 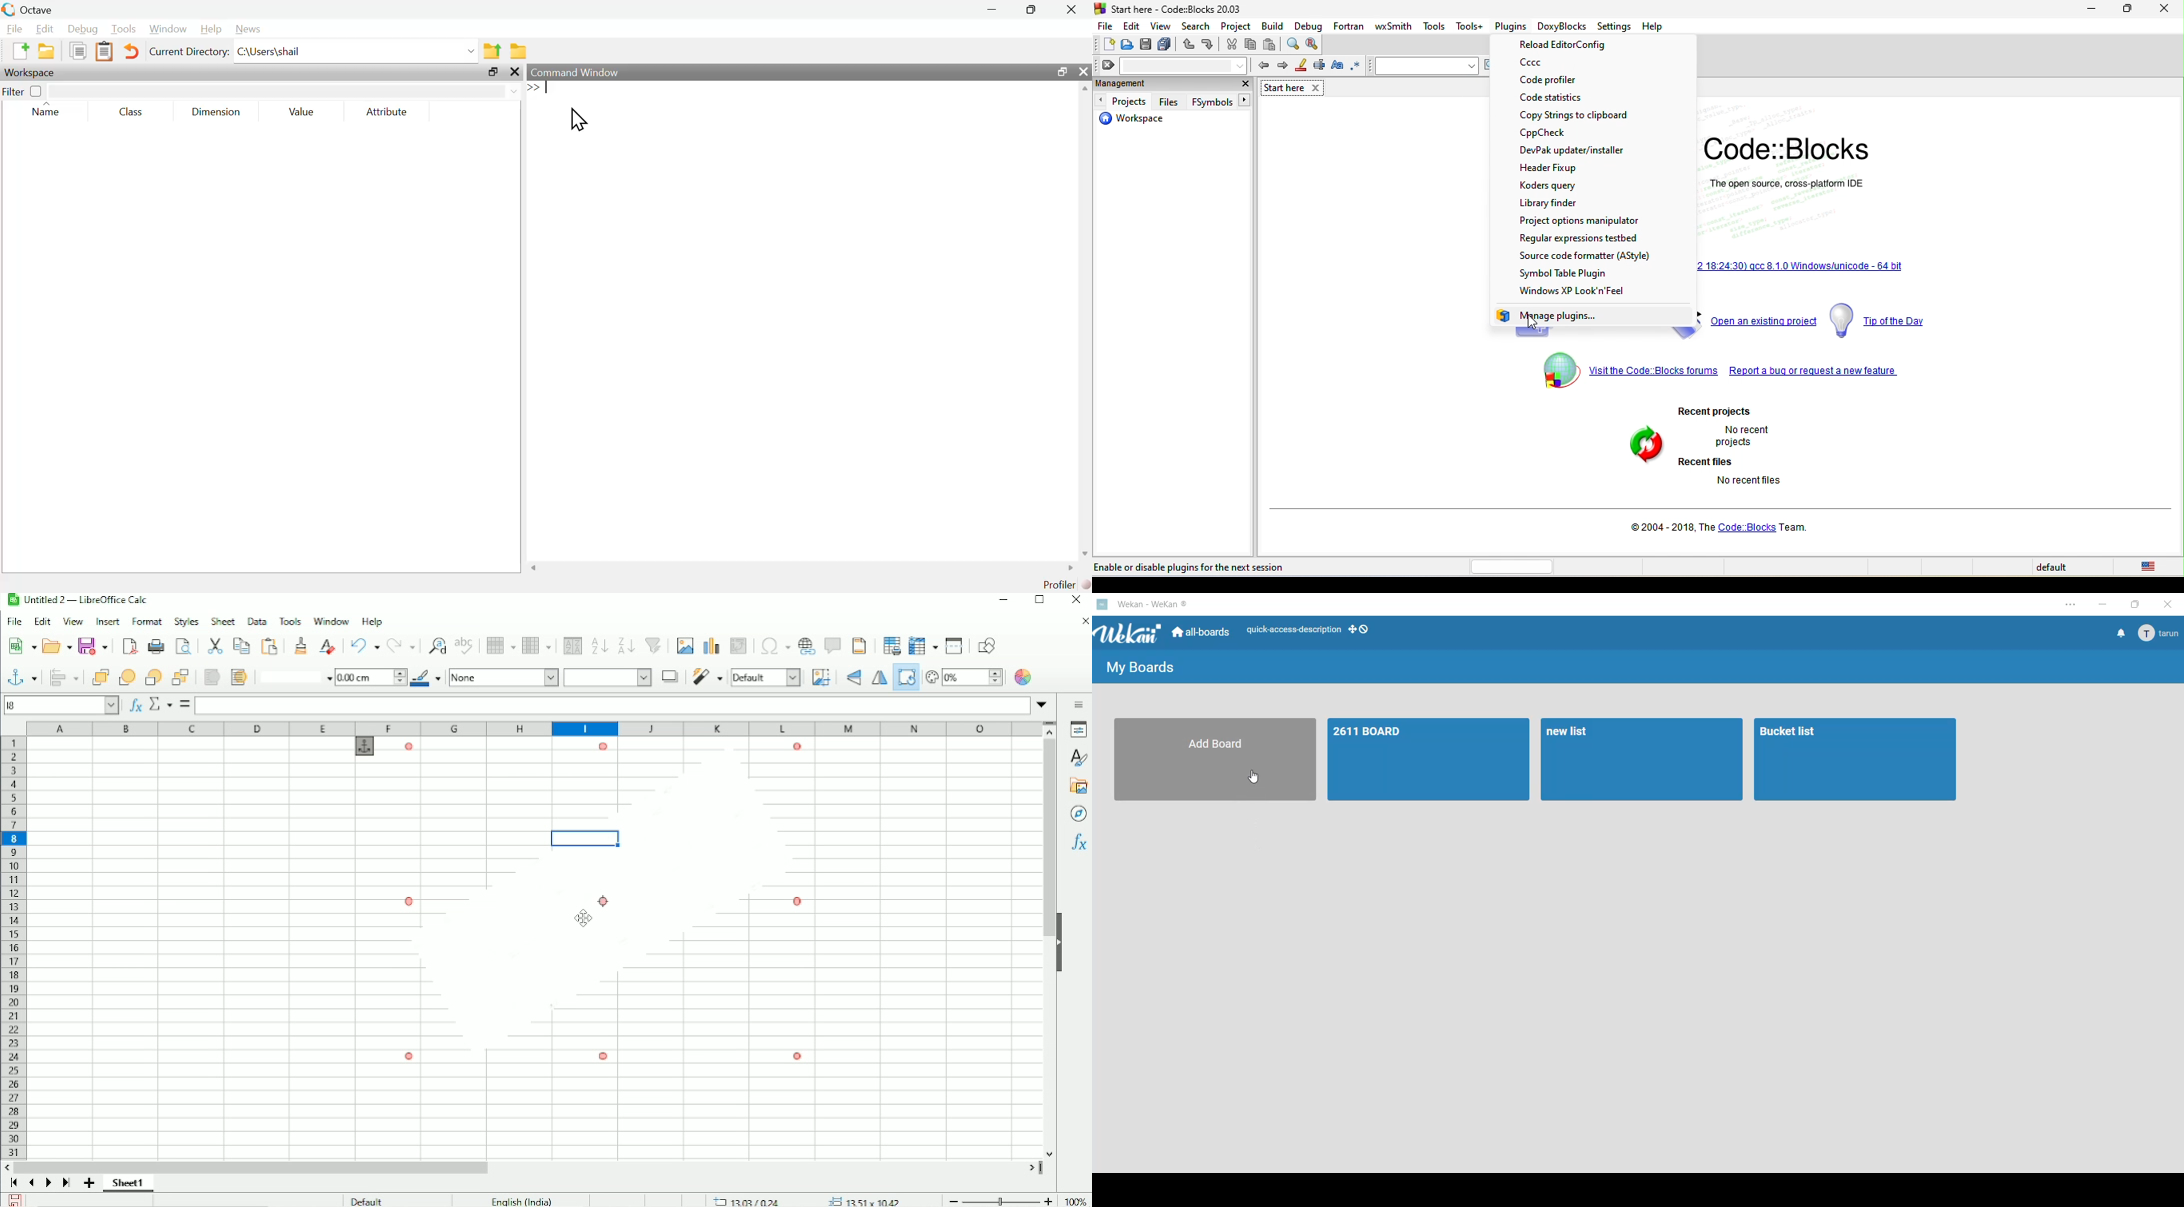 I want to click on  Debug, so click(x=81, y=29).